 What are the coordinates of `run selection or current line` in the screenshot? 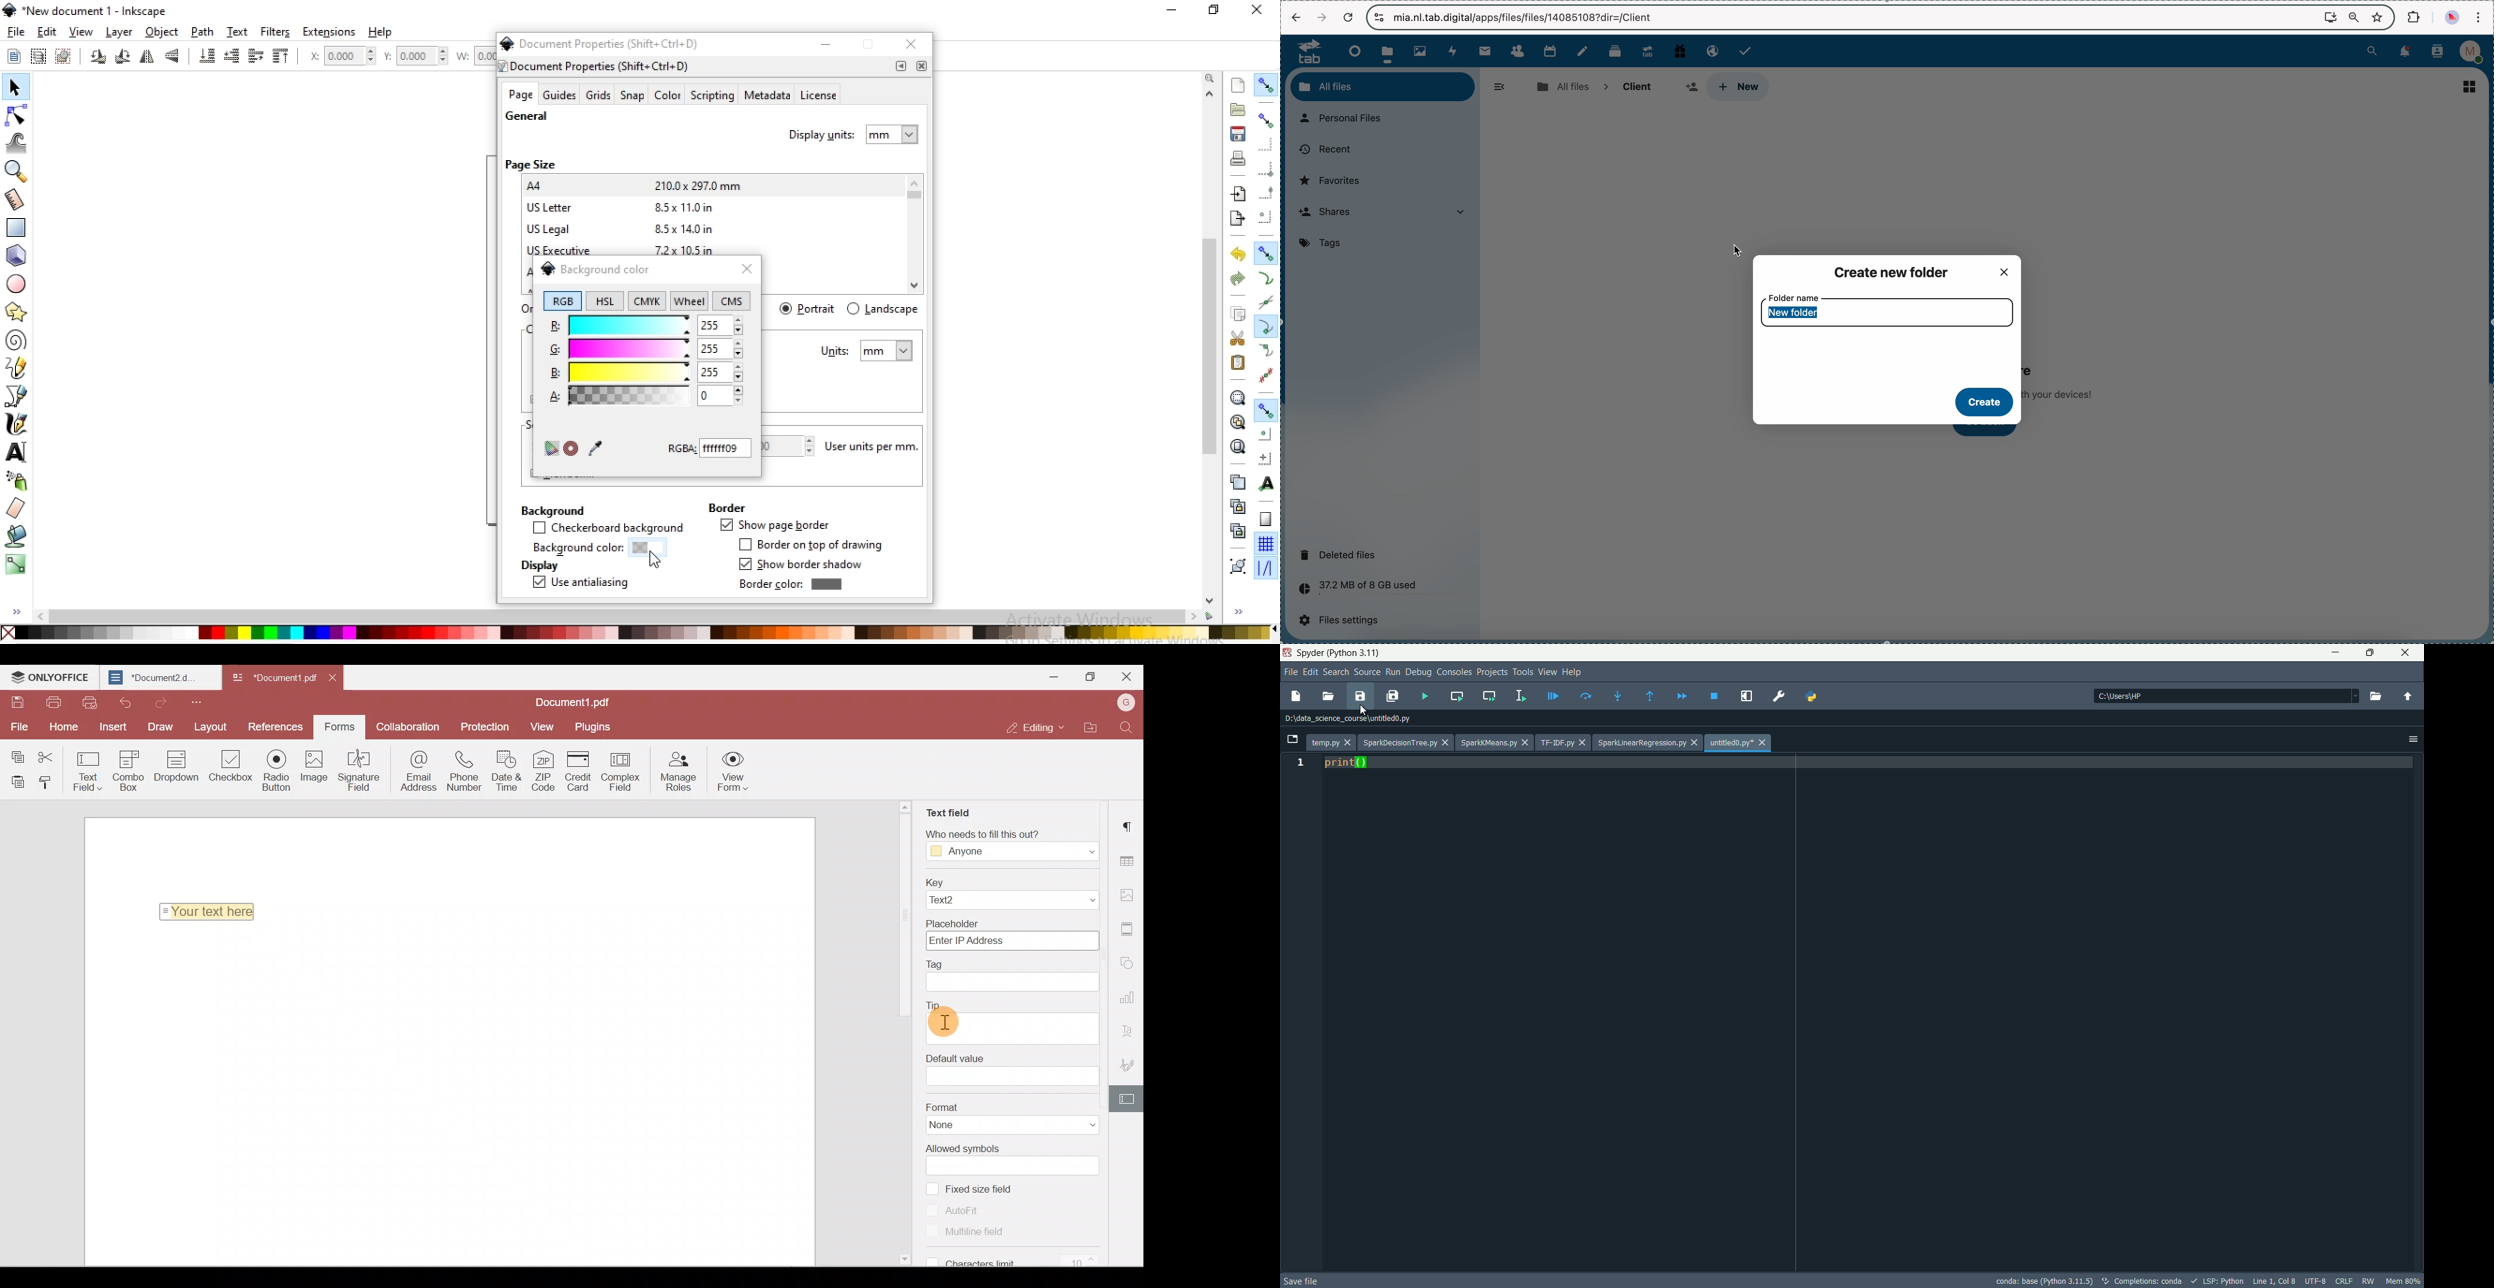 It's located at (1520, 697).